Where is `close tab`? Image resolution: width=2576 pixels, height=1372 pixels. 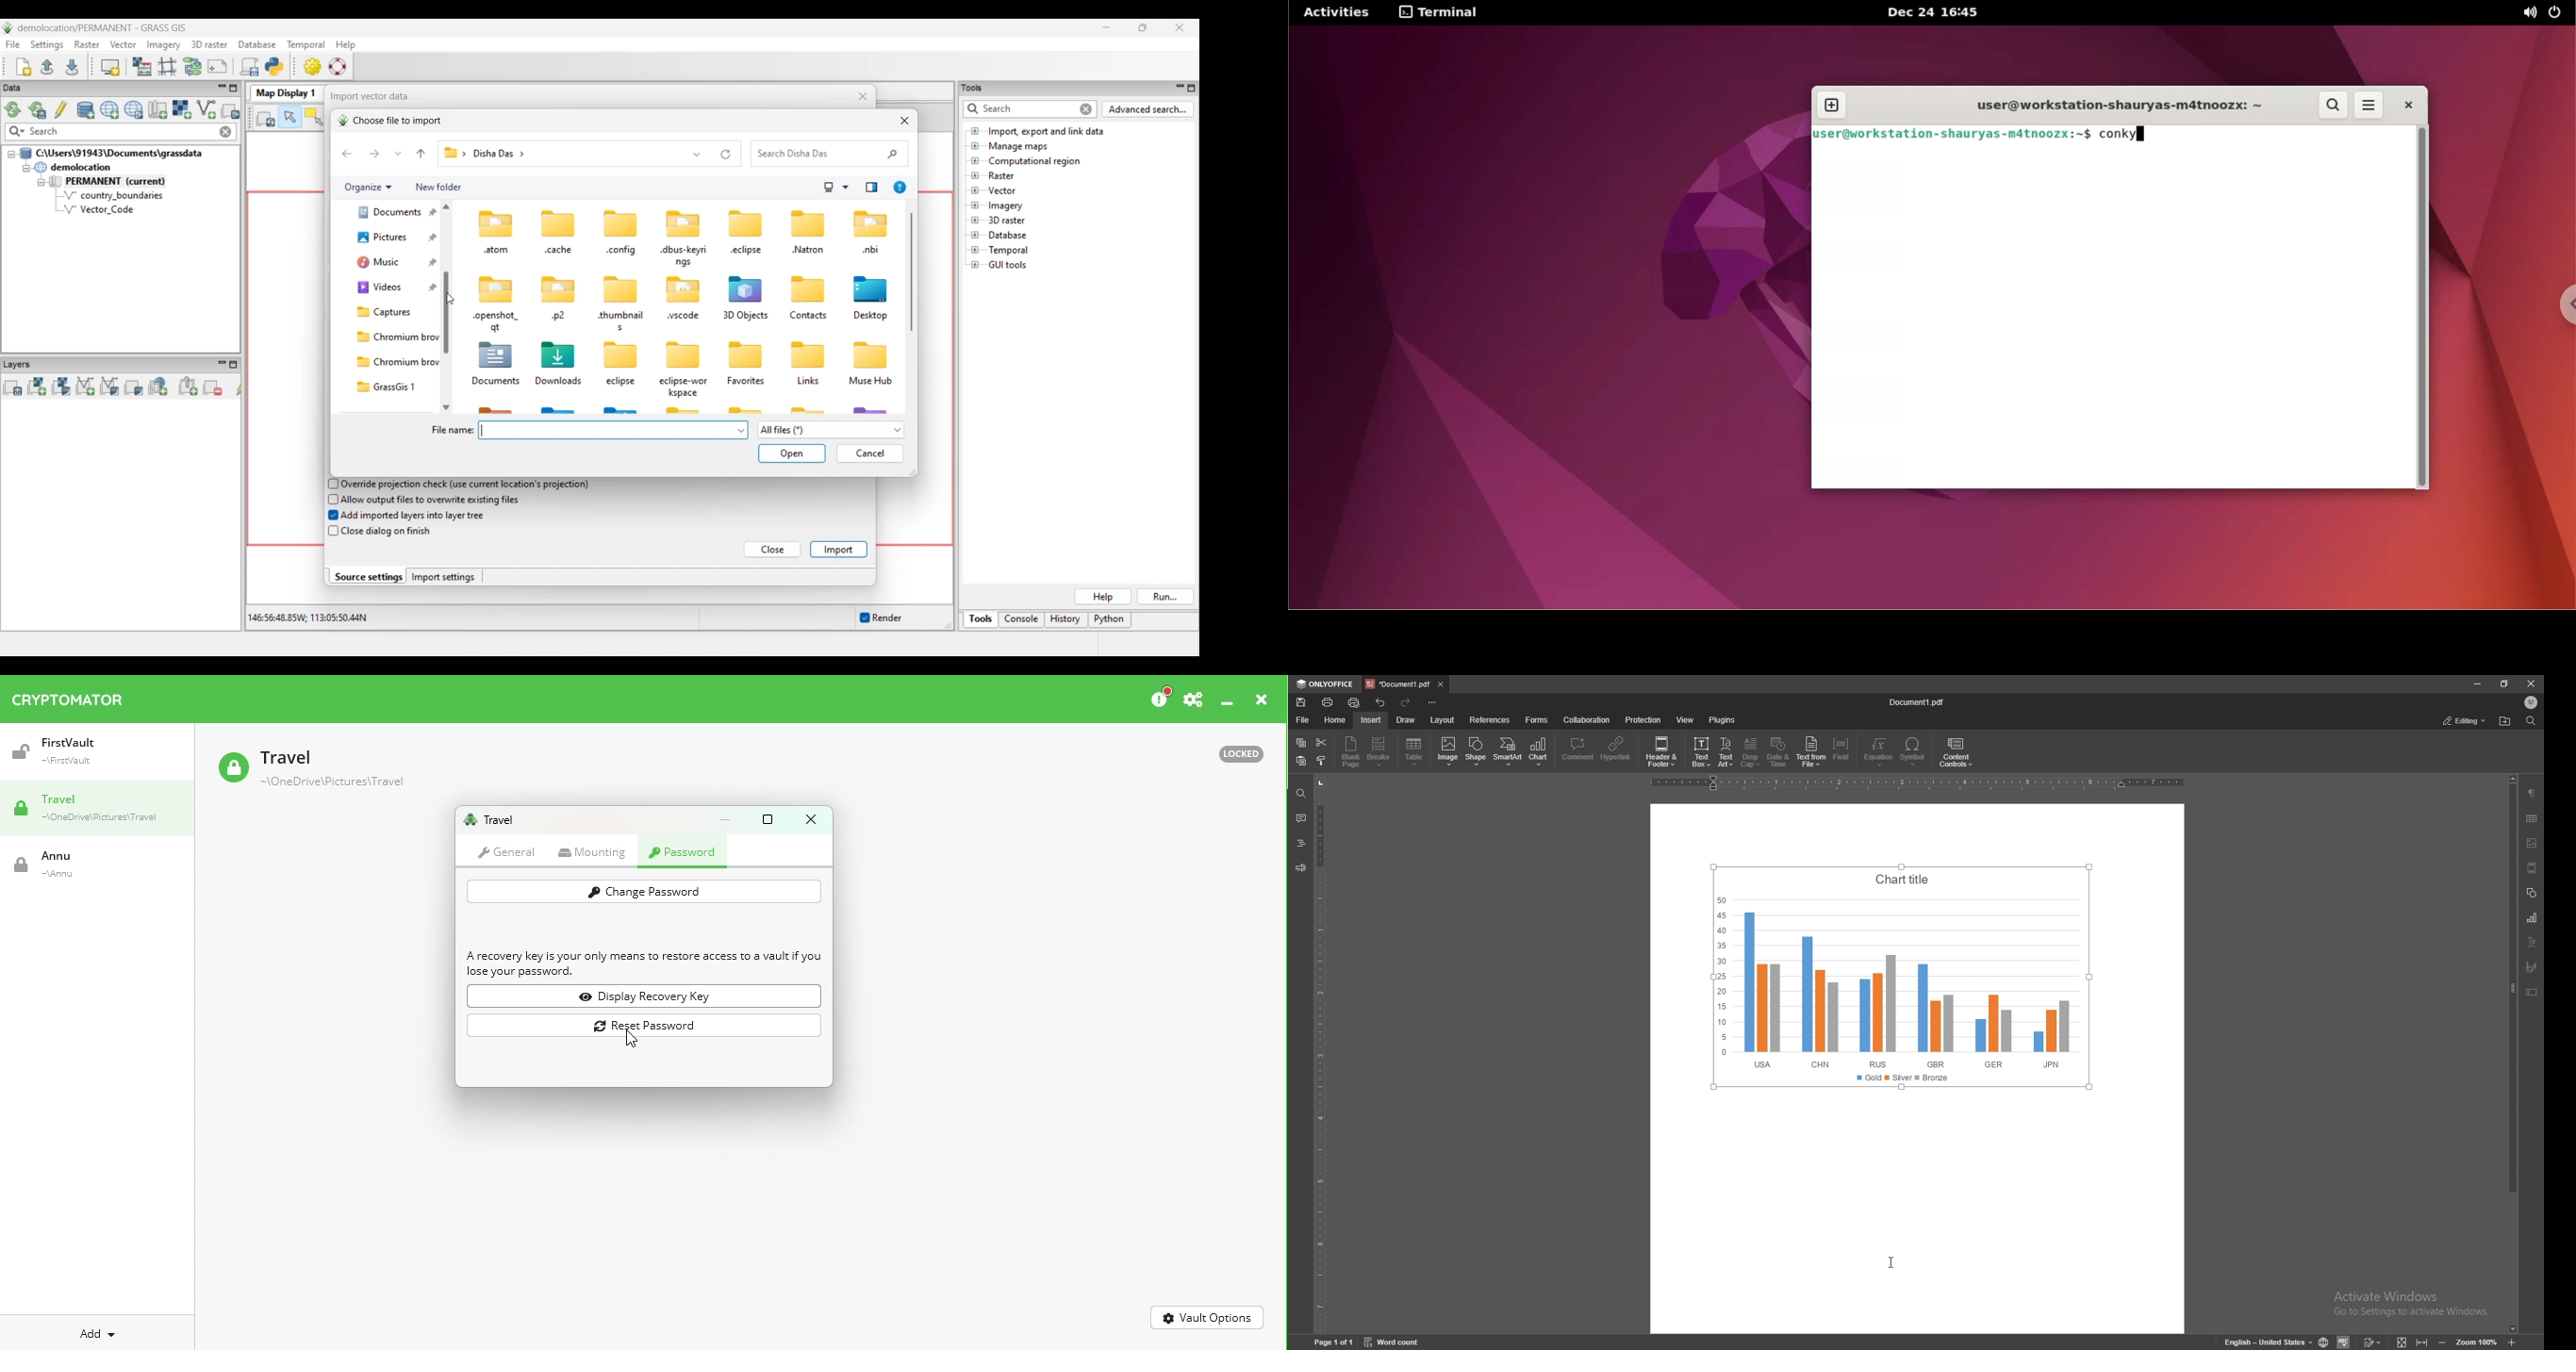 close tab is located at coordinates (1441, 684).